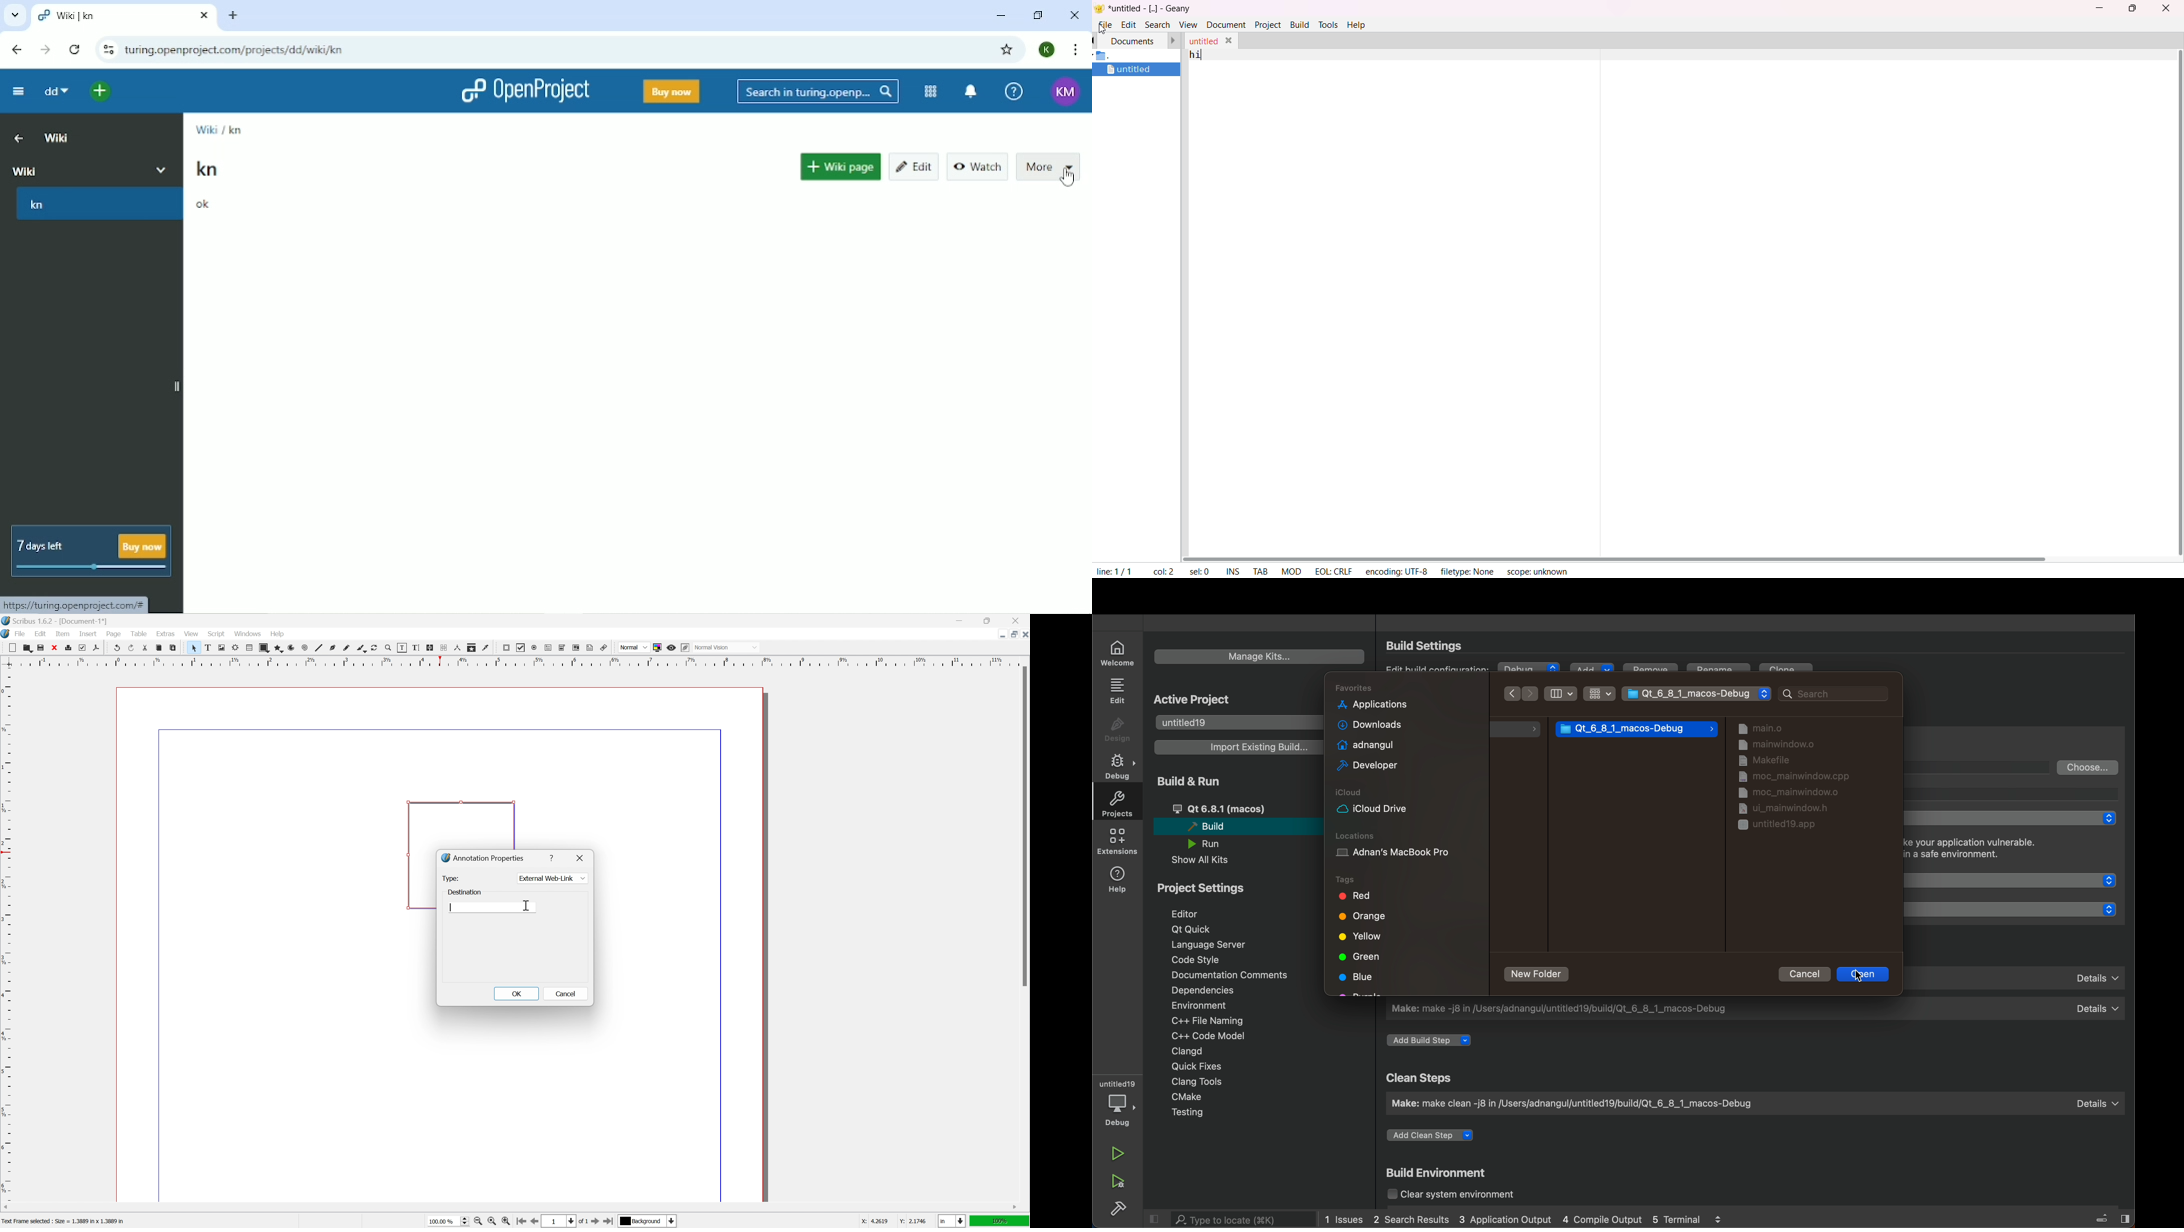 This screenshot has width=2184, height=1232. Describe the element at coordinates (1753, 1103) in the screenshot. I see `make` at that location.